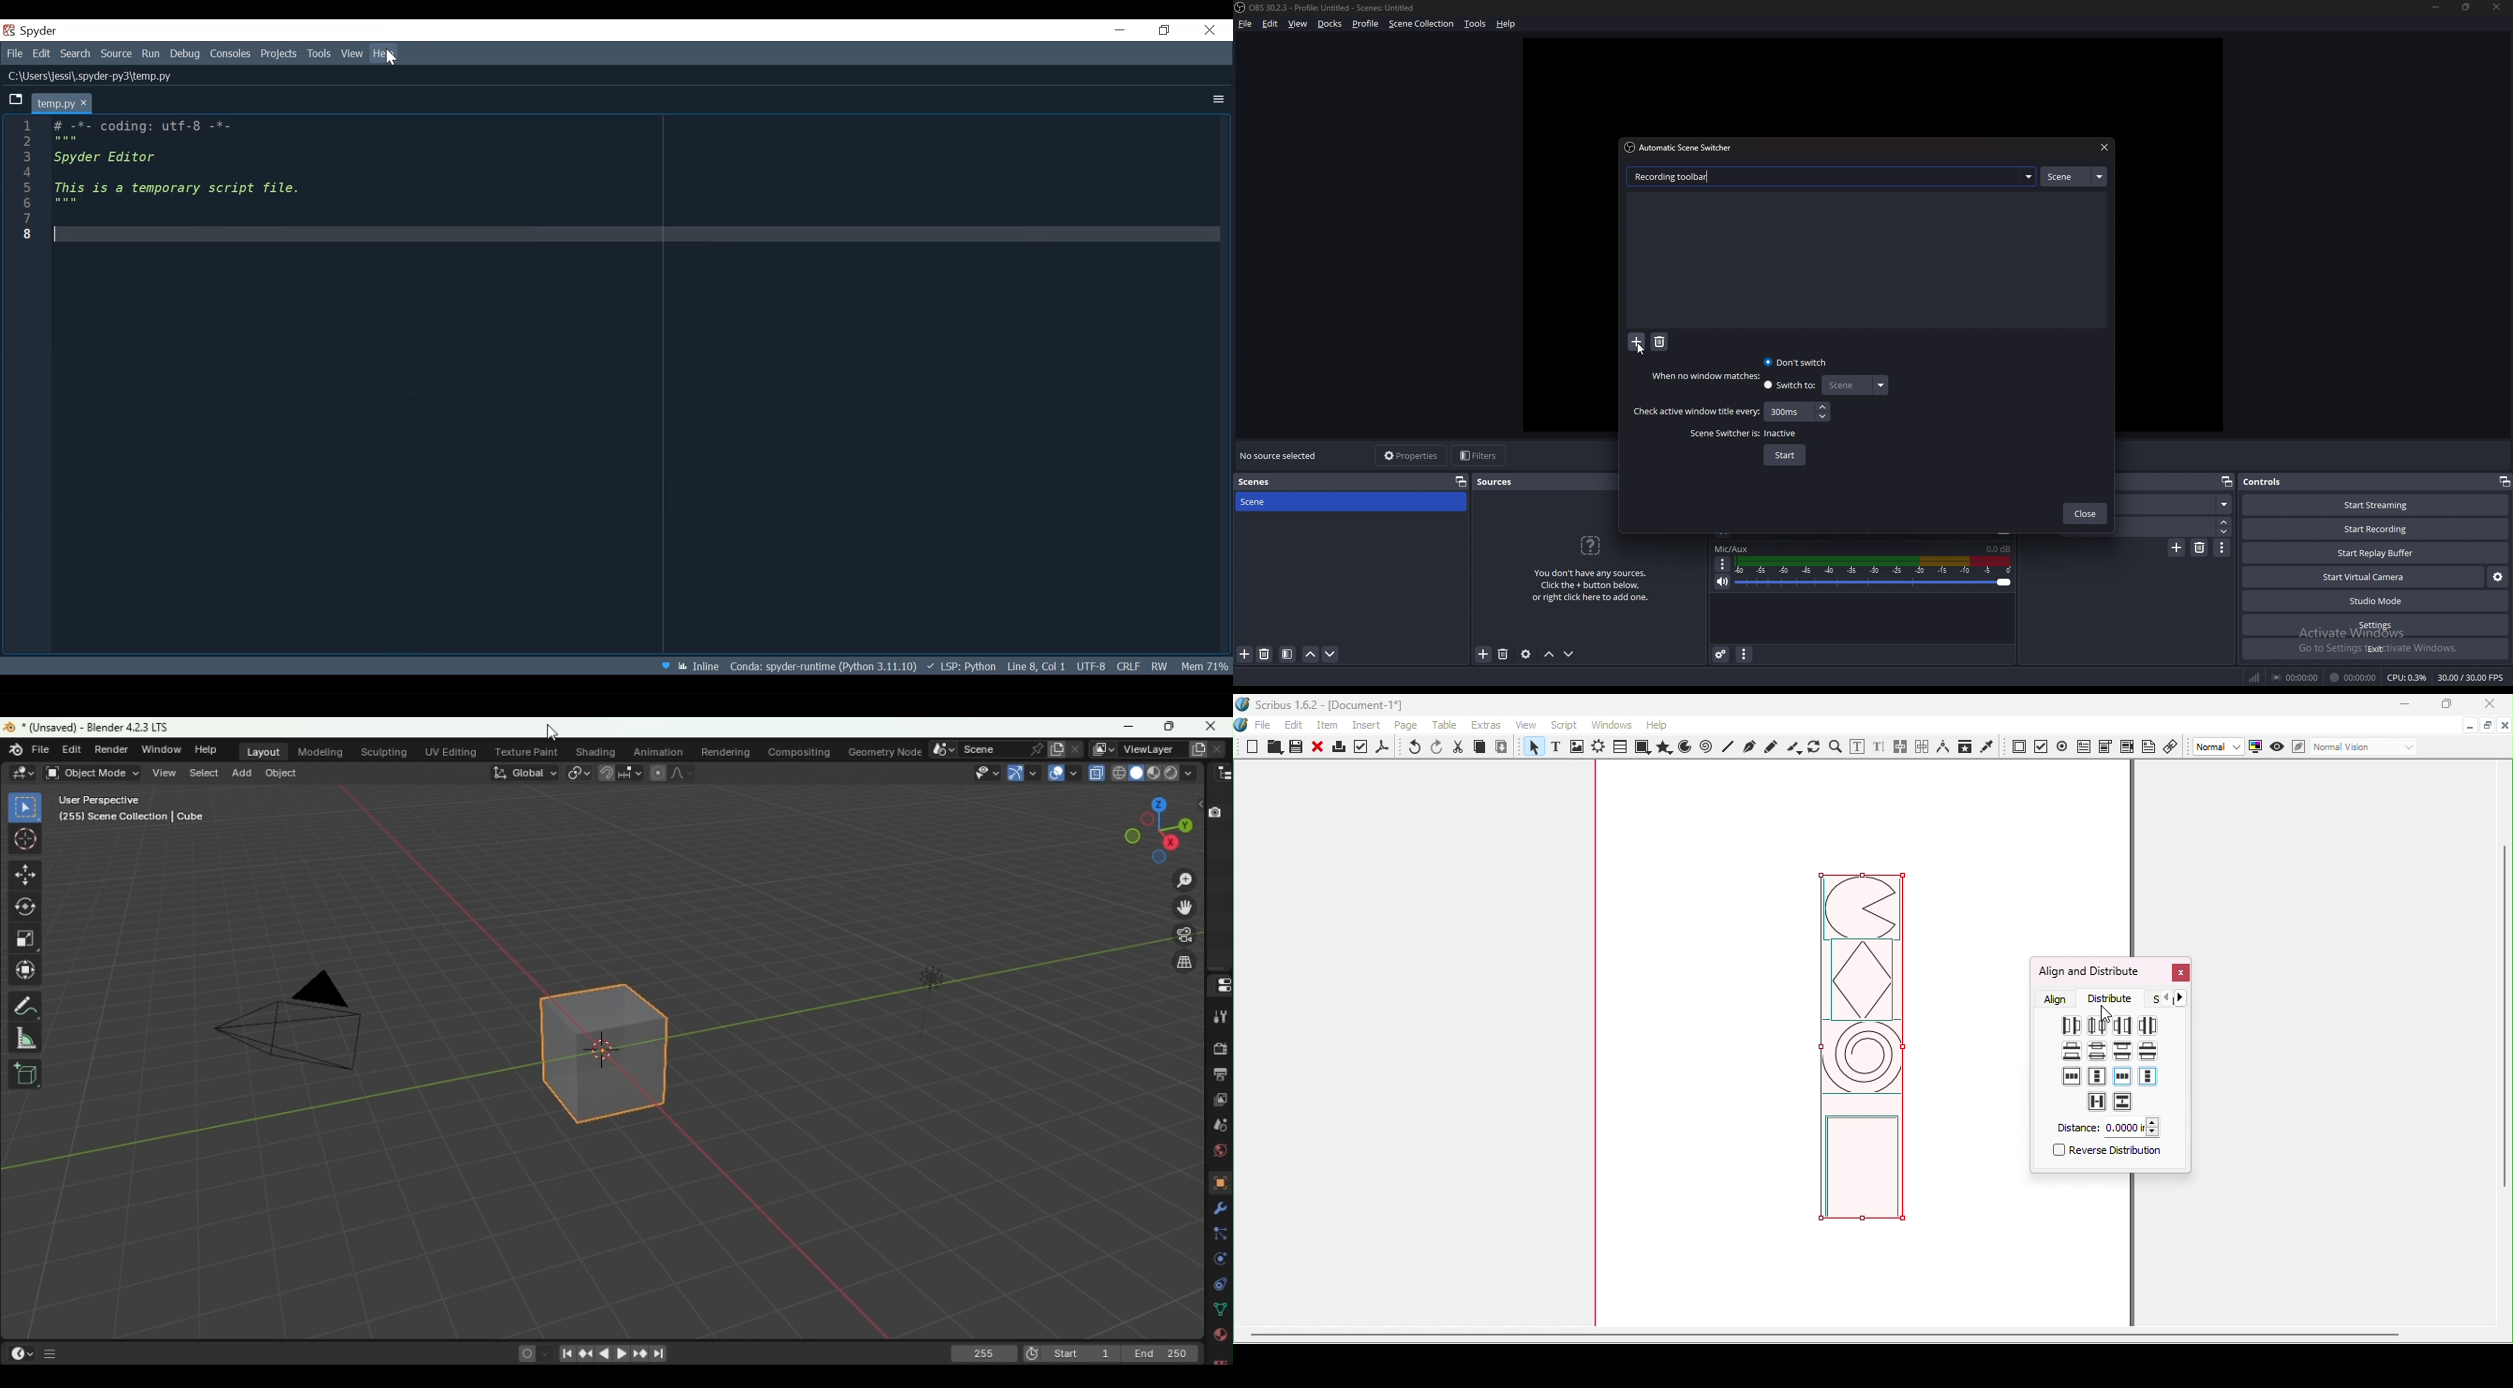  I want to click on pop out, so click(2504, 482).